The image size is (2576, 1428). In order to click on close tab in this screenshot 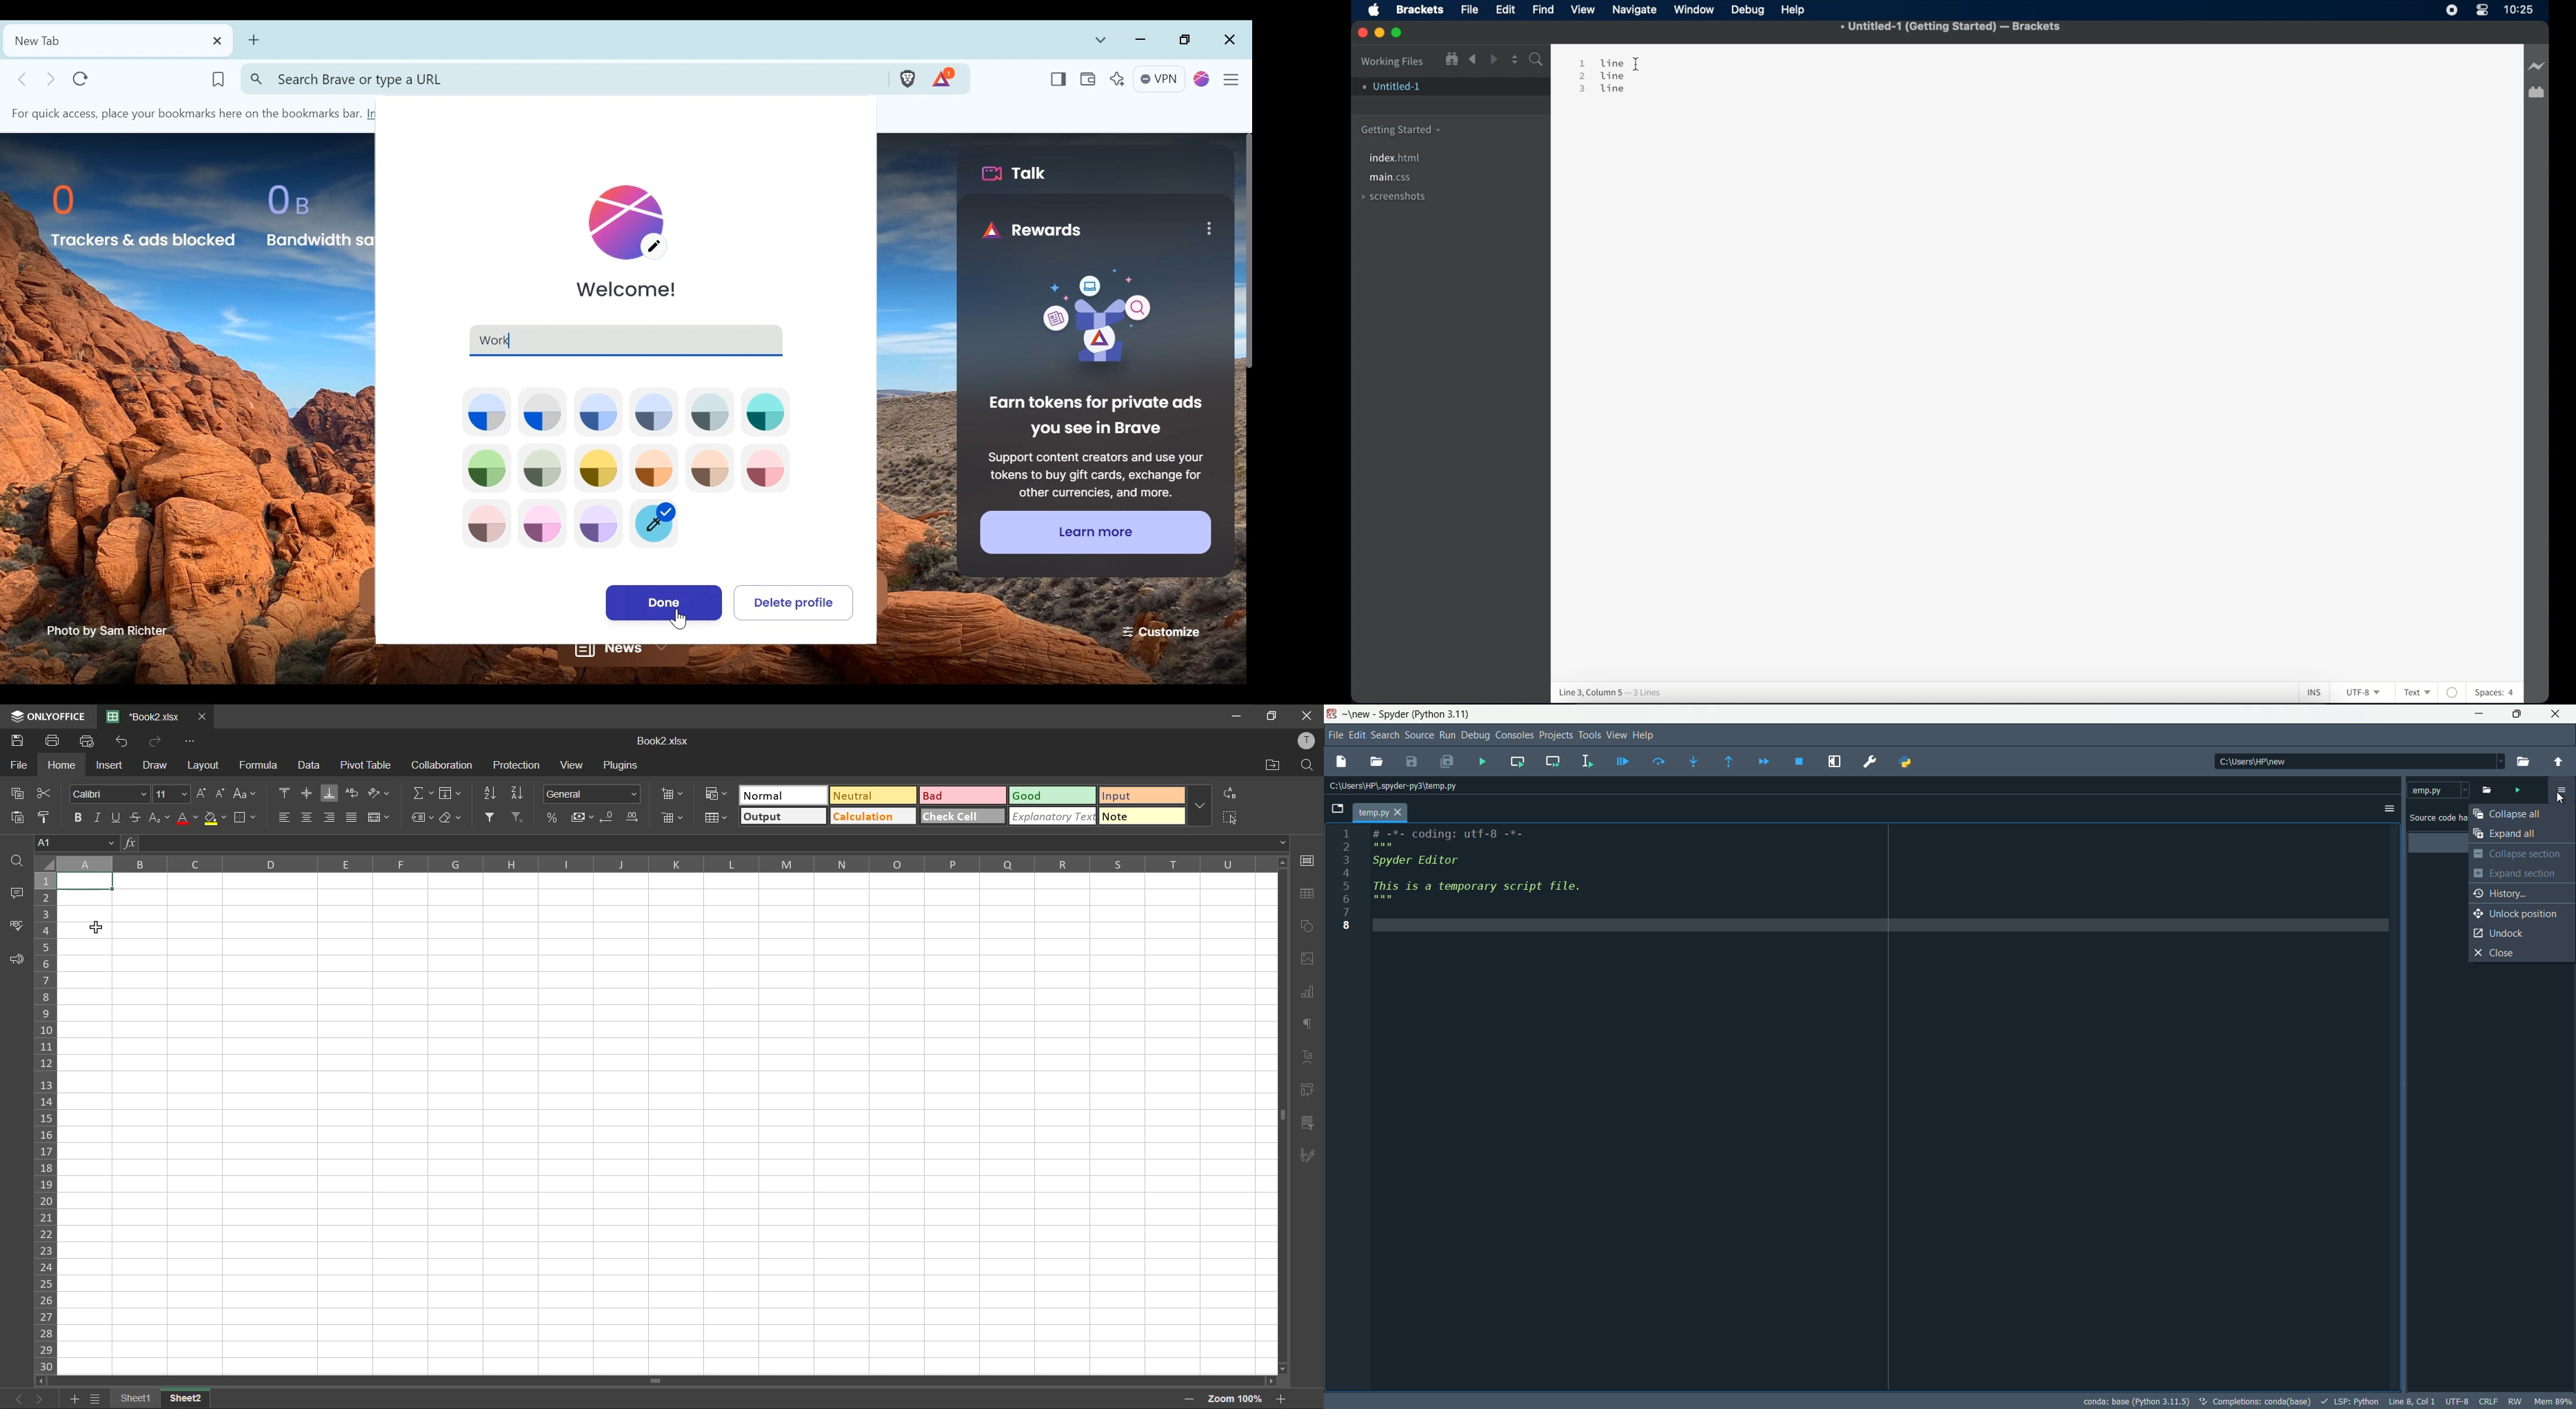, I will do `click(201, 718)`.